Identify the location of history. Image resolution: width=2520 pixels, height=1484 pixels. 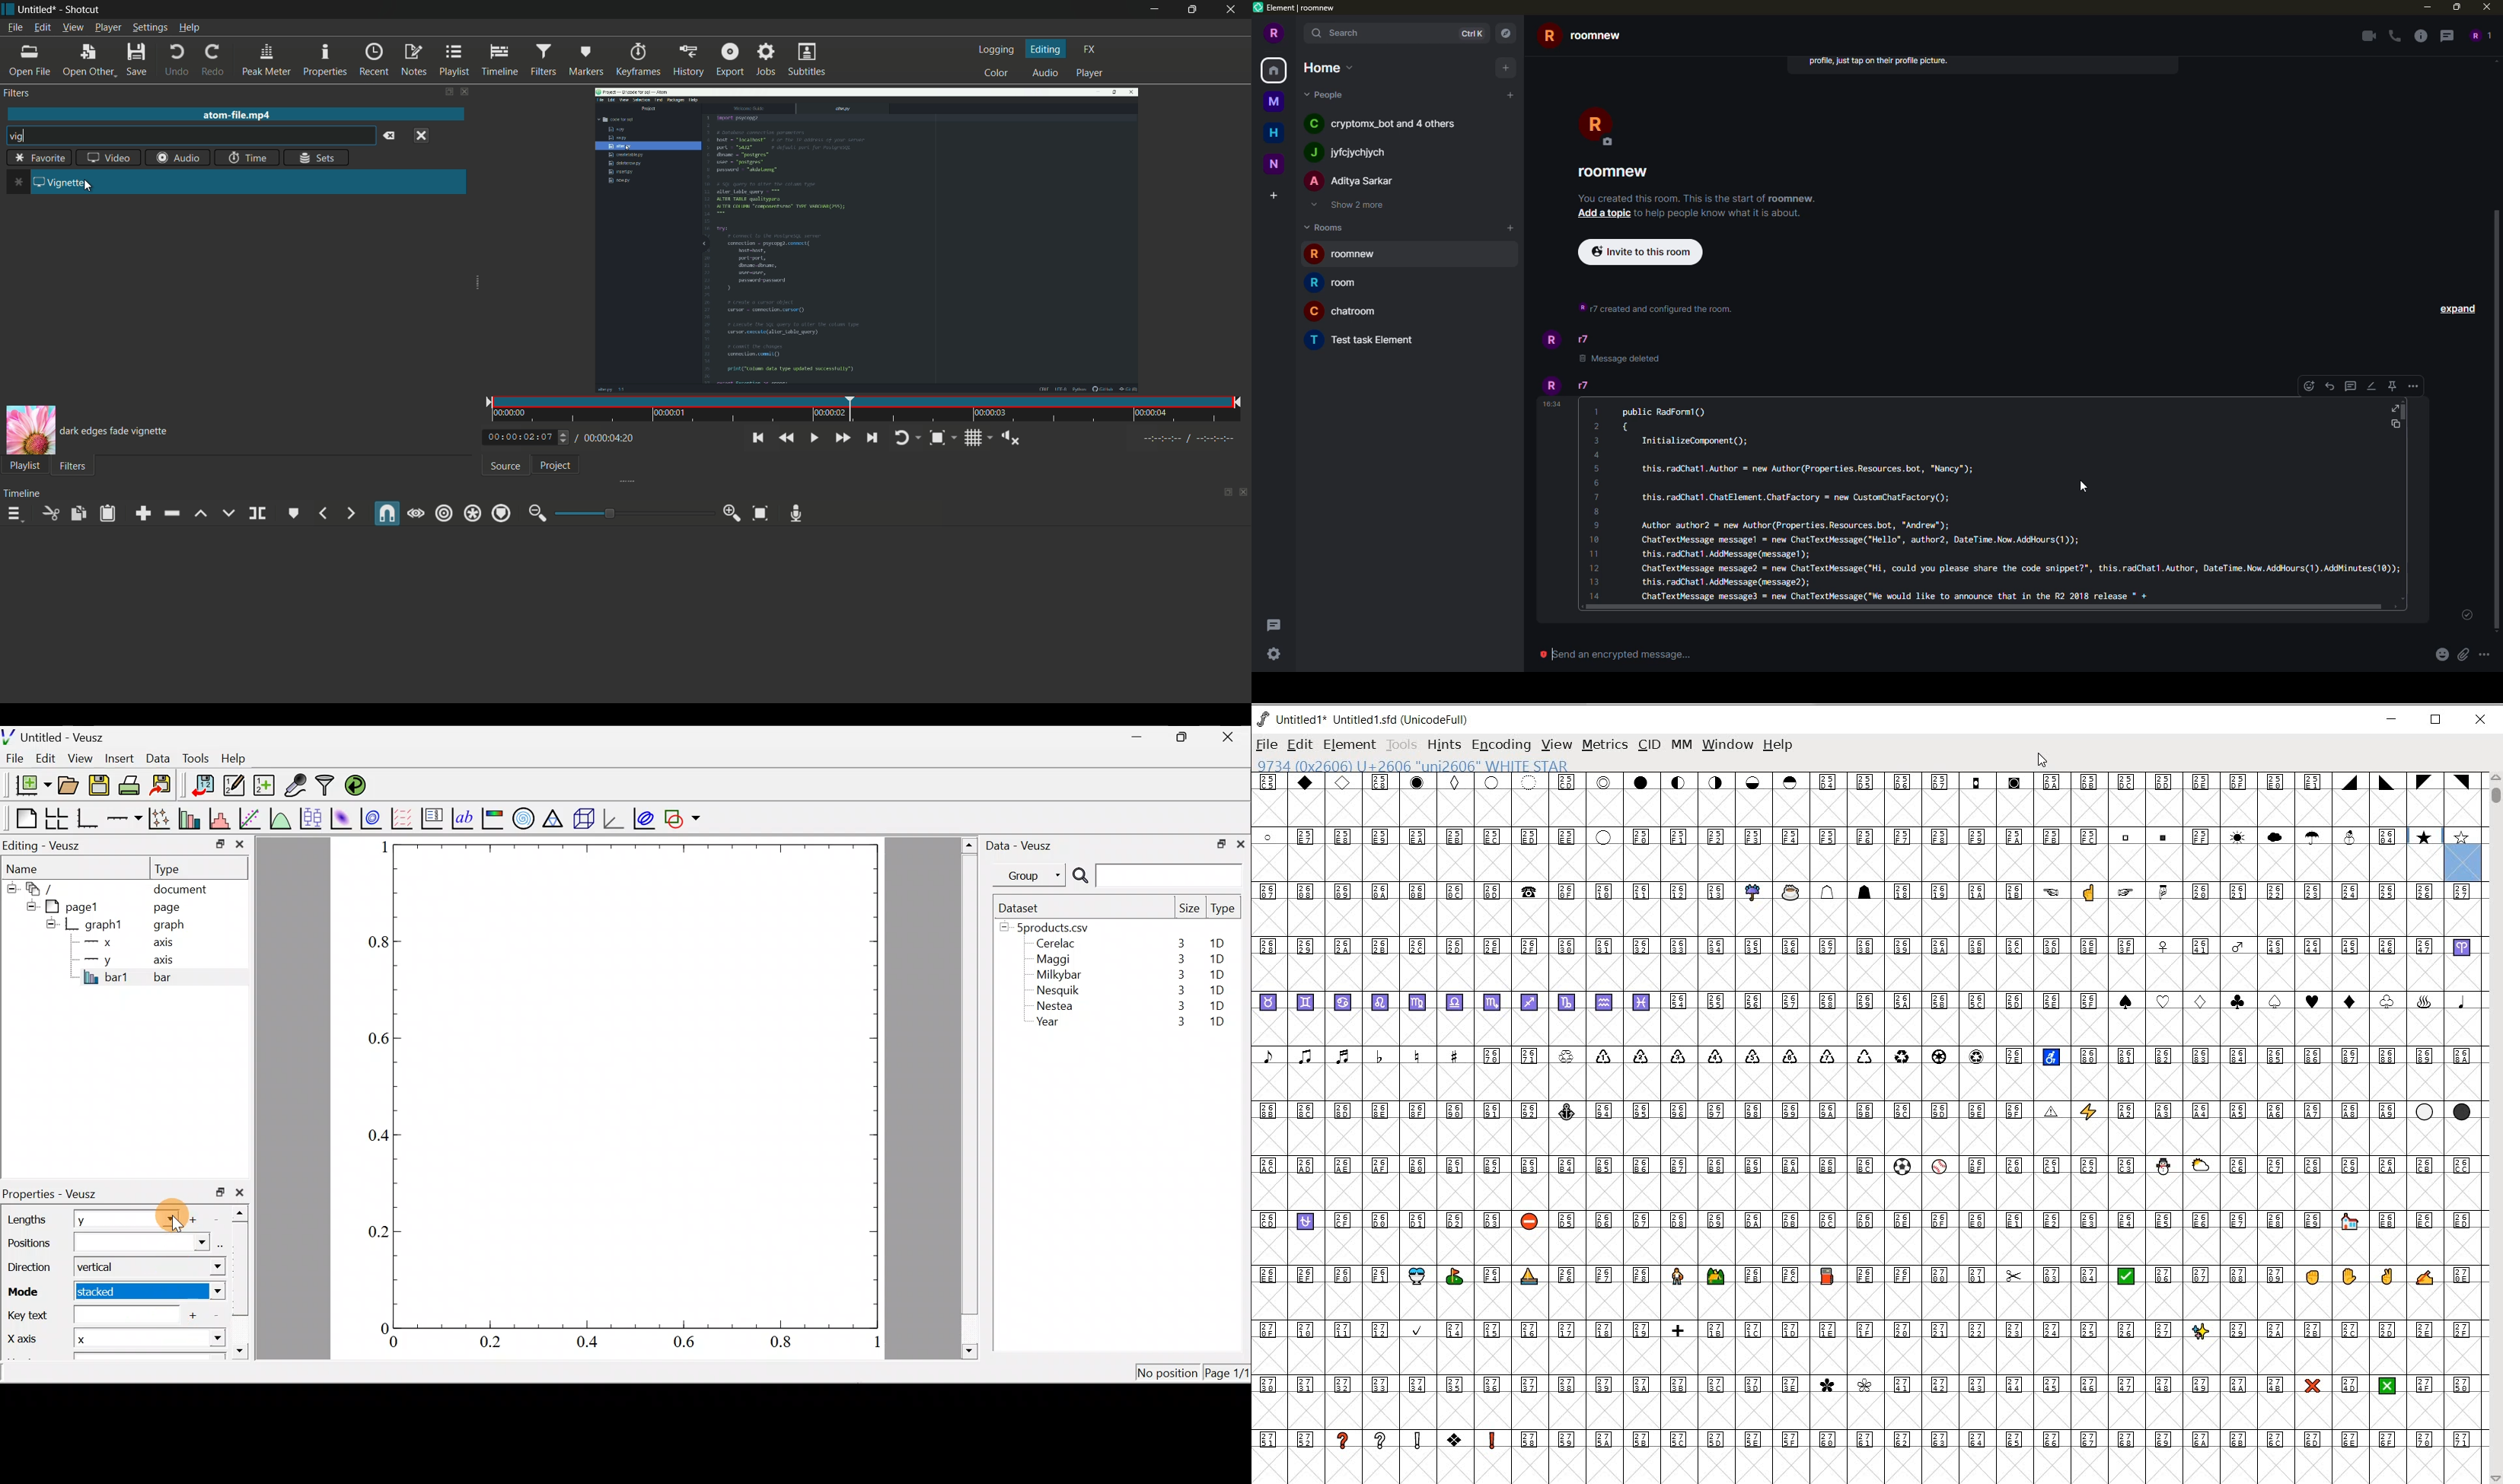
(689, 61).